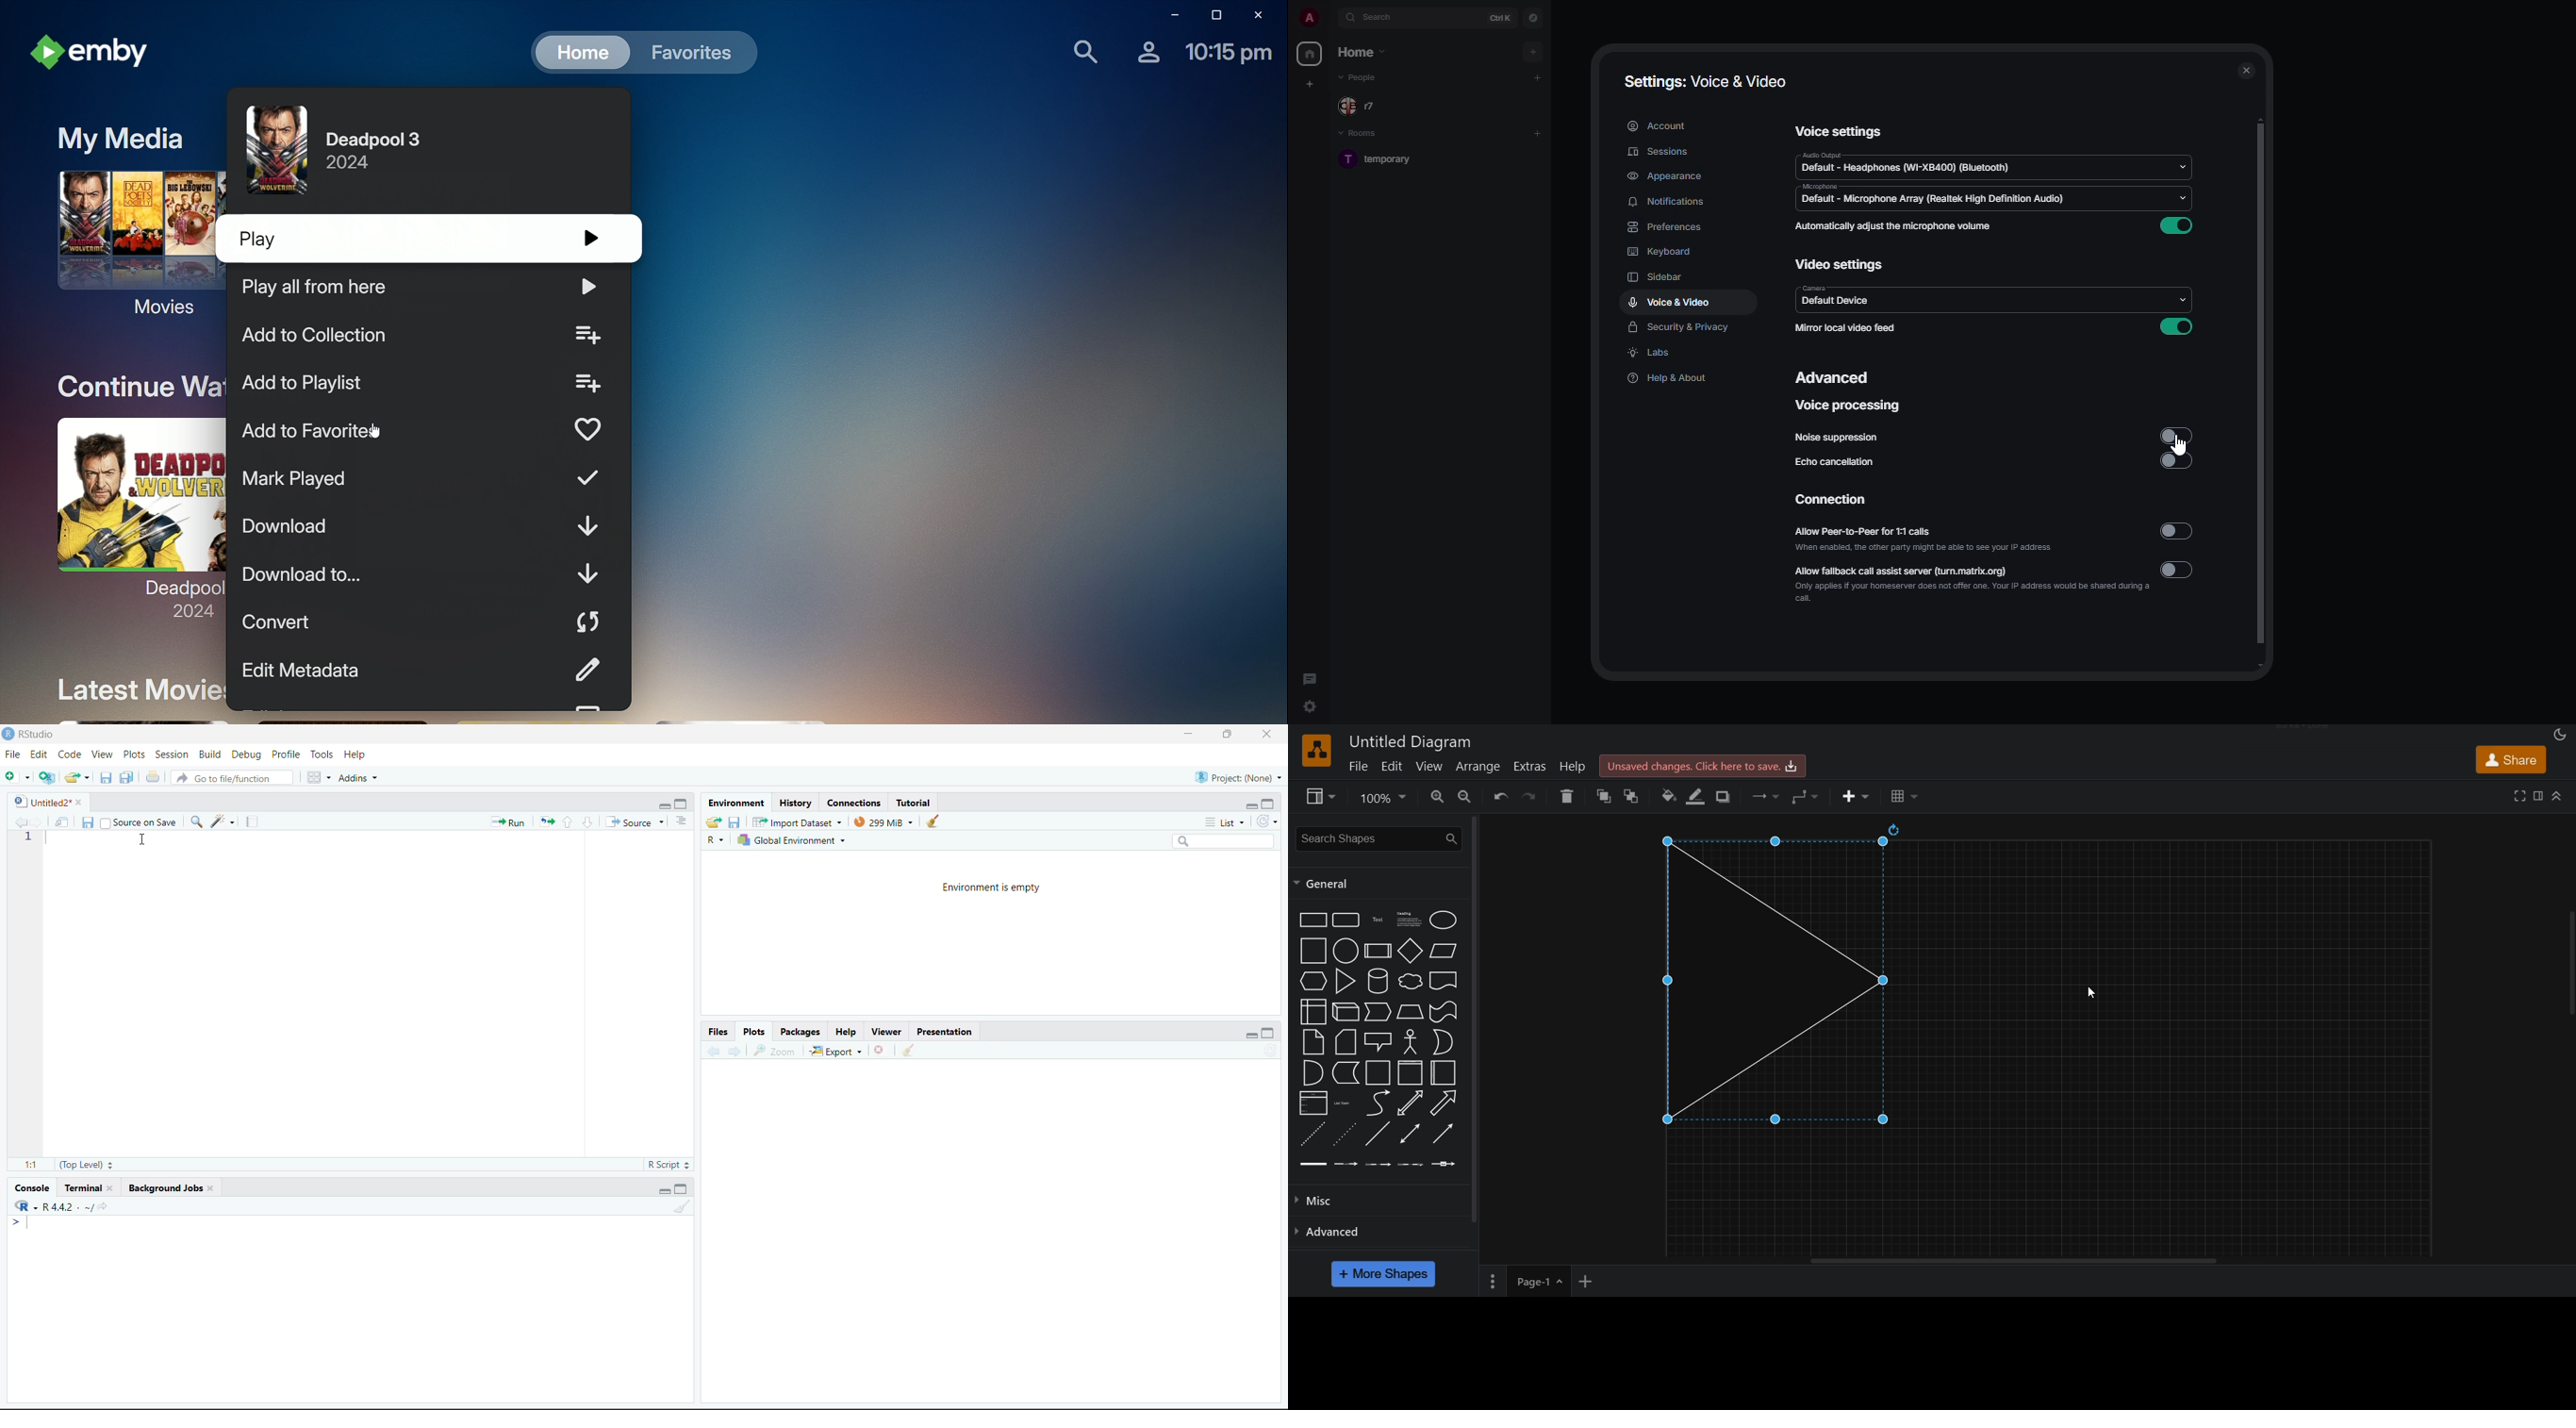 This screenshot has width=2576, height=1428. Describe the element at coordinates (210, 1189) in the screenshot. I see `close` at that location.